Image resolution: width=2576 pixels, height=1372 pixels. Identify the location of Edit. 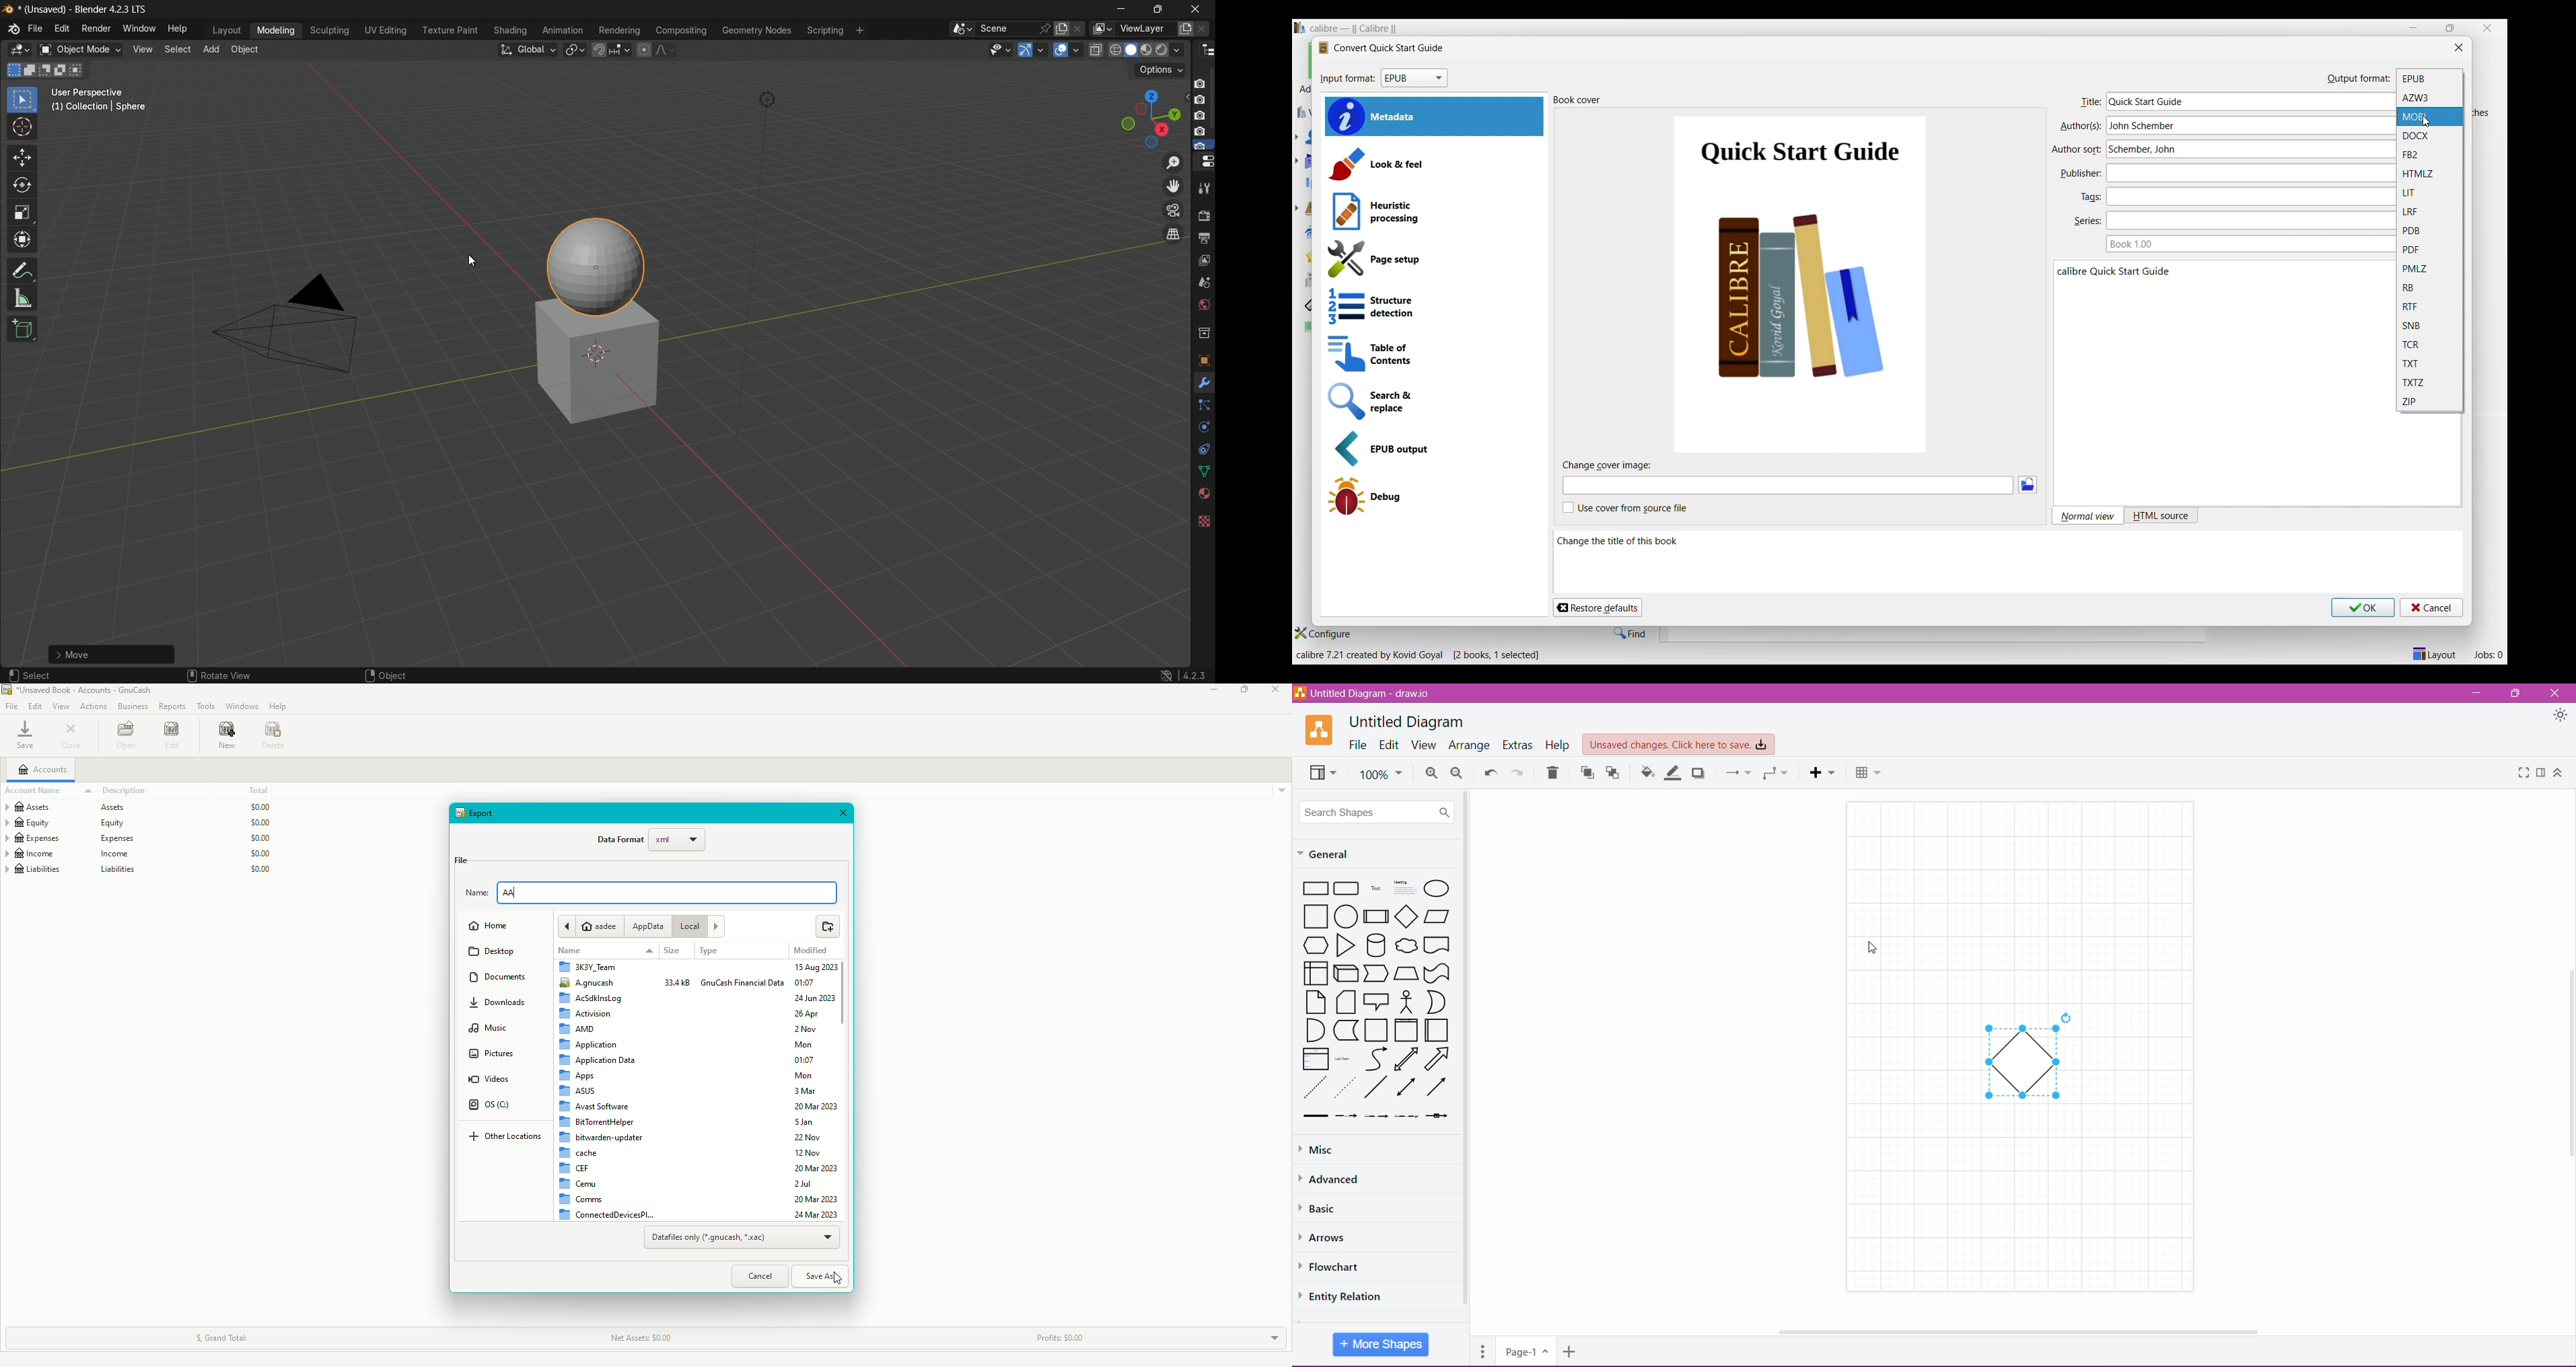
(1391, 744).